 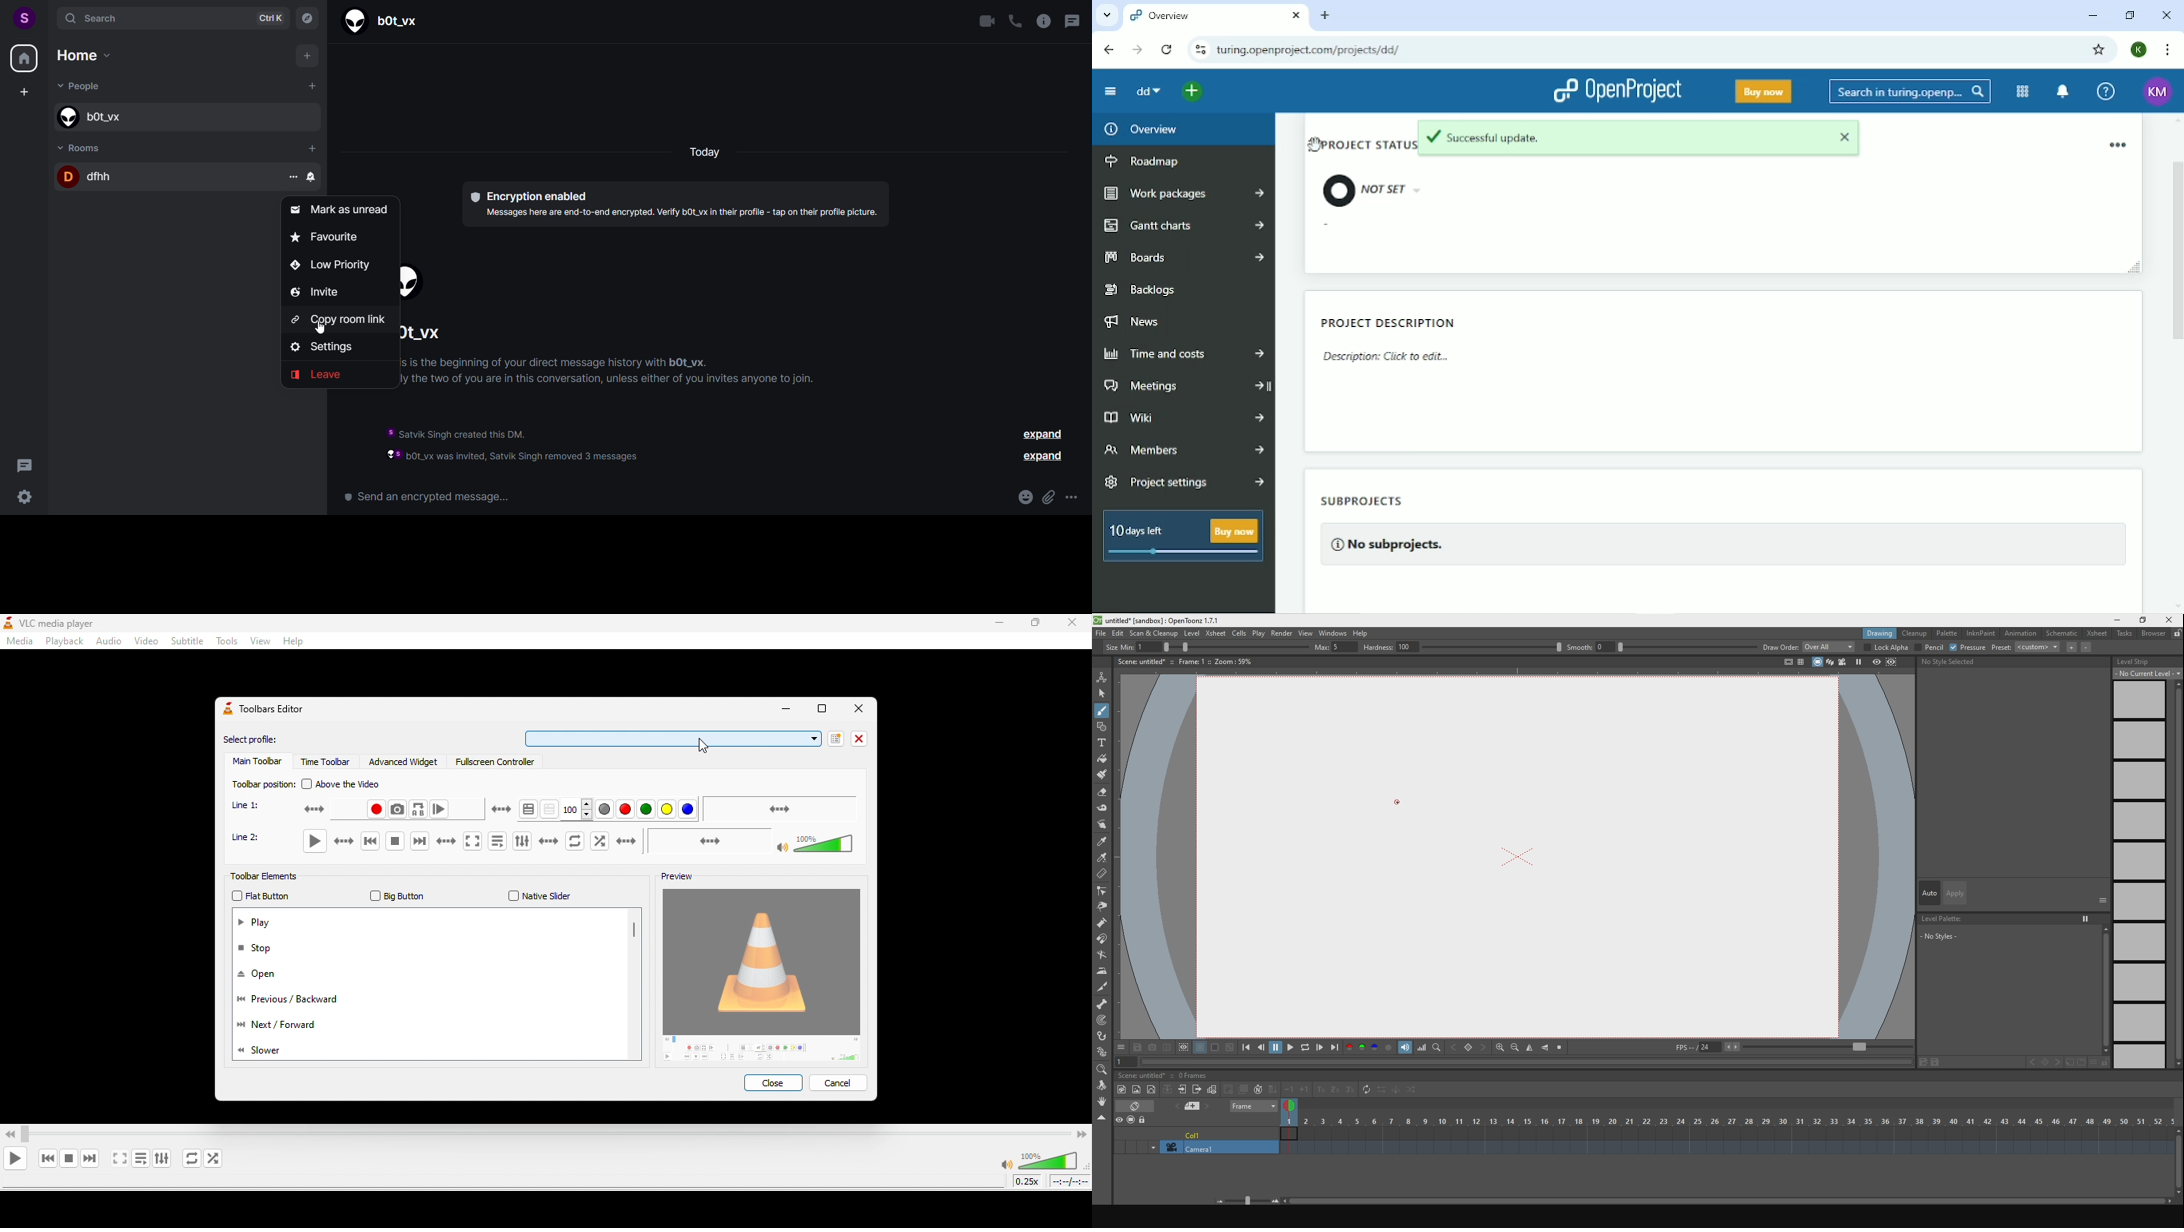 I want to click on level, so click(x=1191, y=633).